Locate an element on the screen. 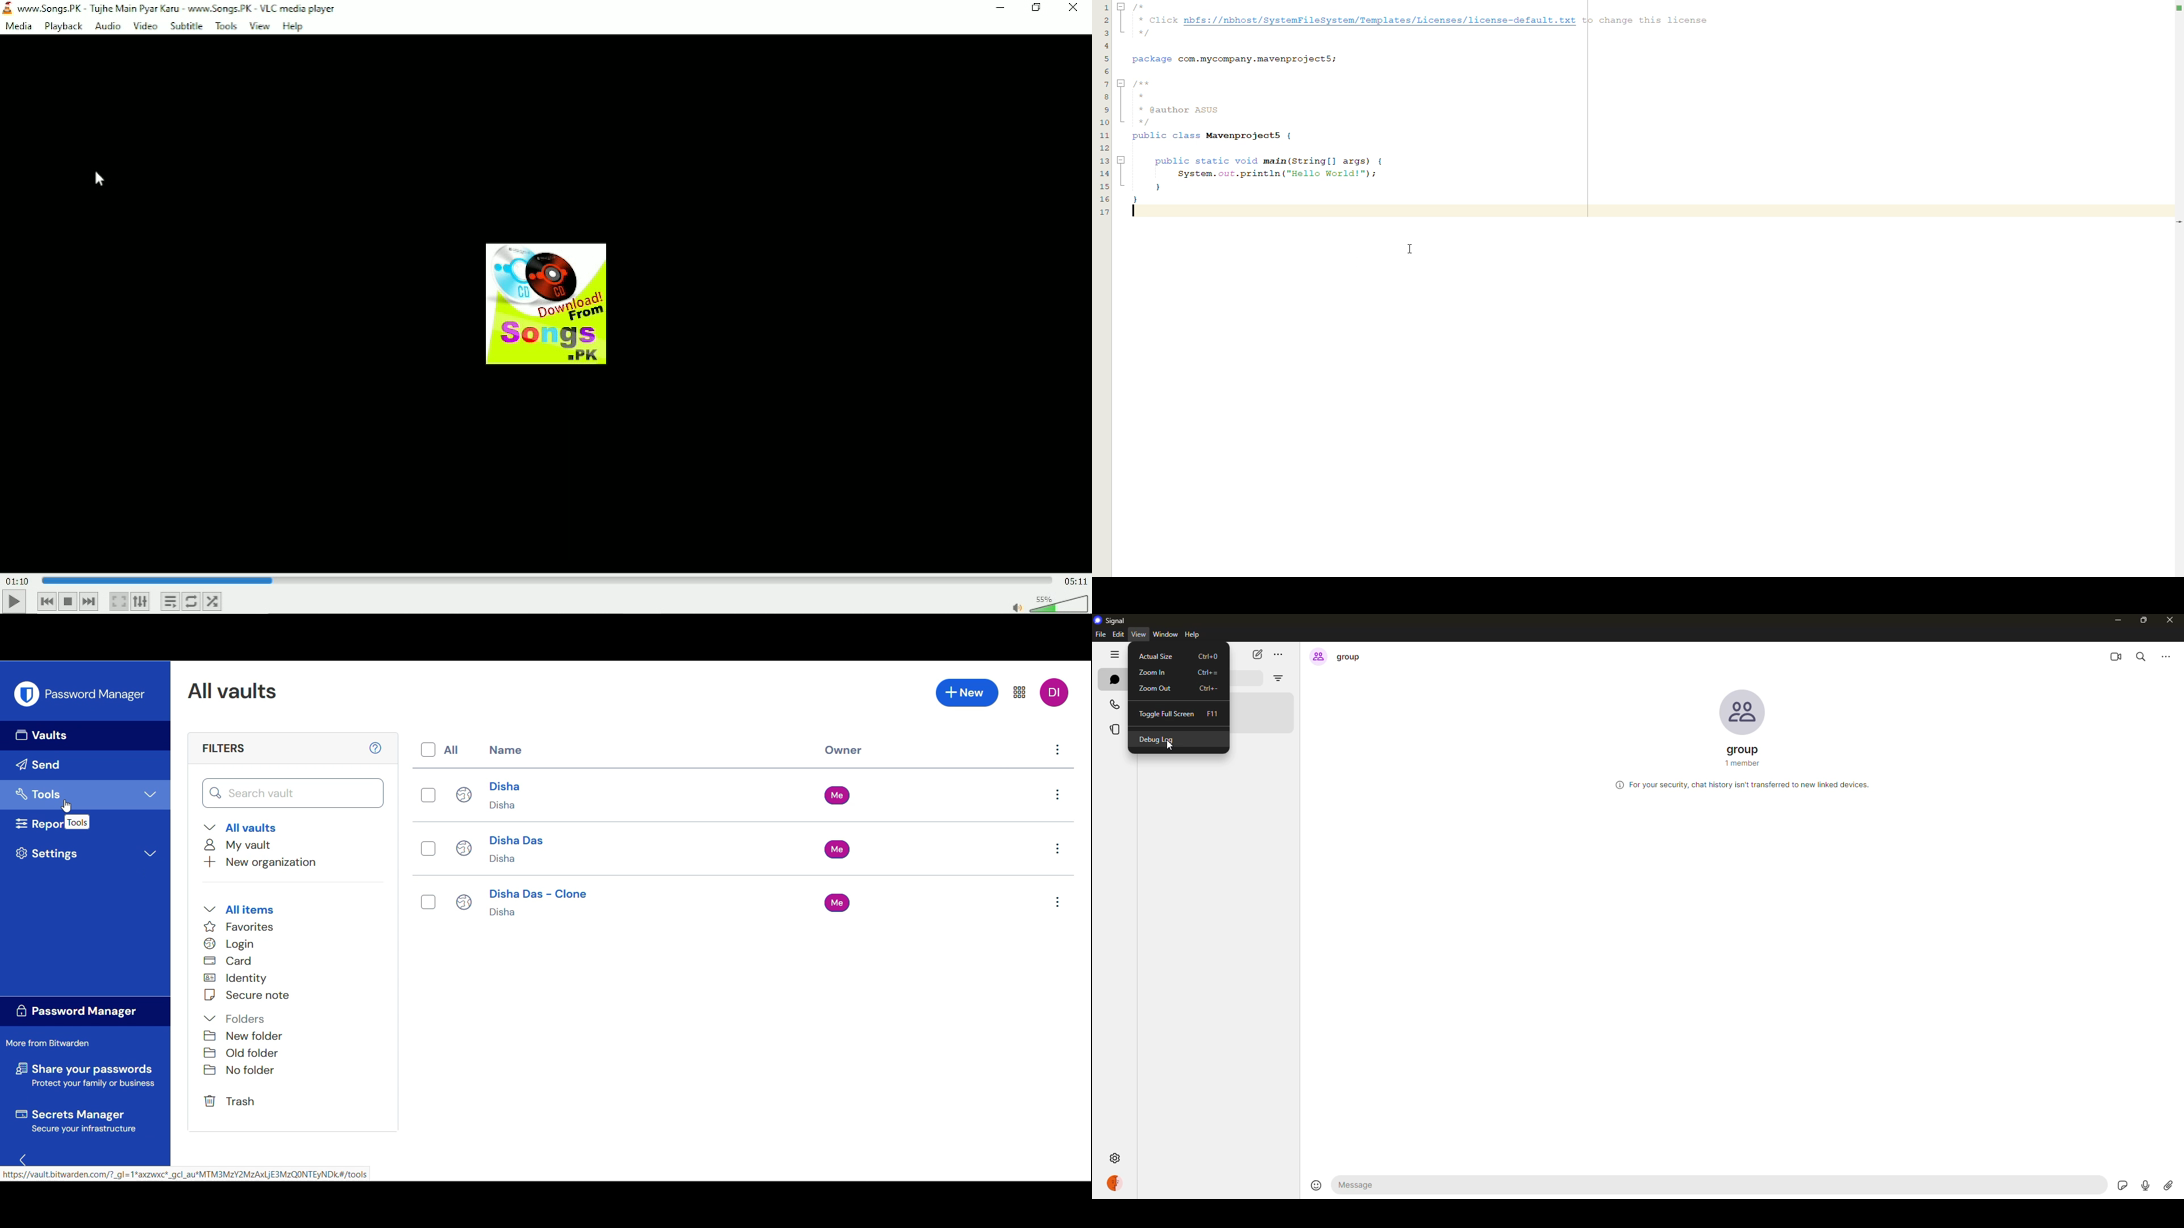 The height and width of the screenshot is (1232, 2184). More settings is located at coordinates (1020, 692).